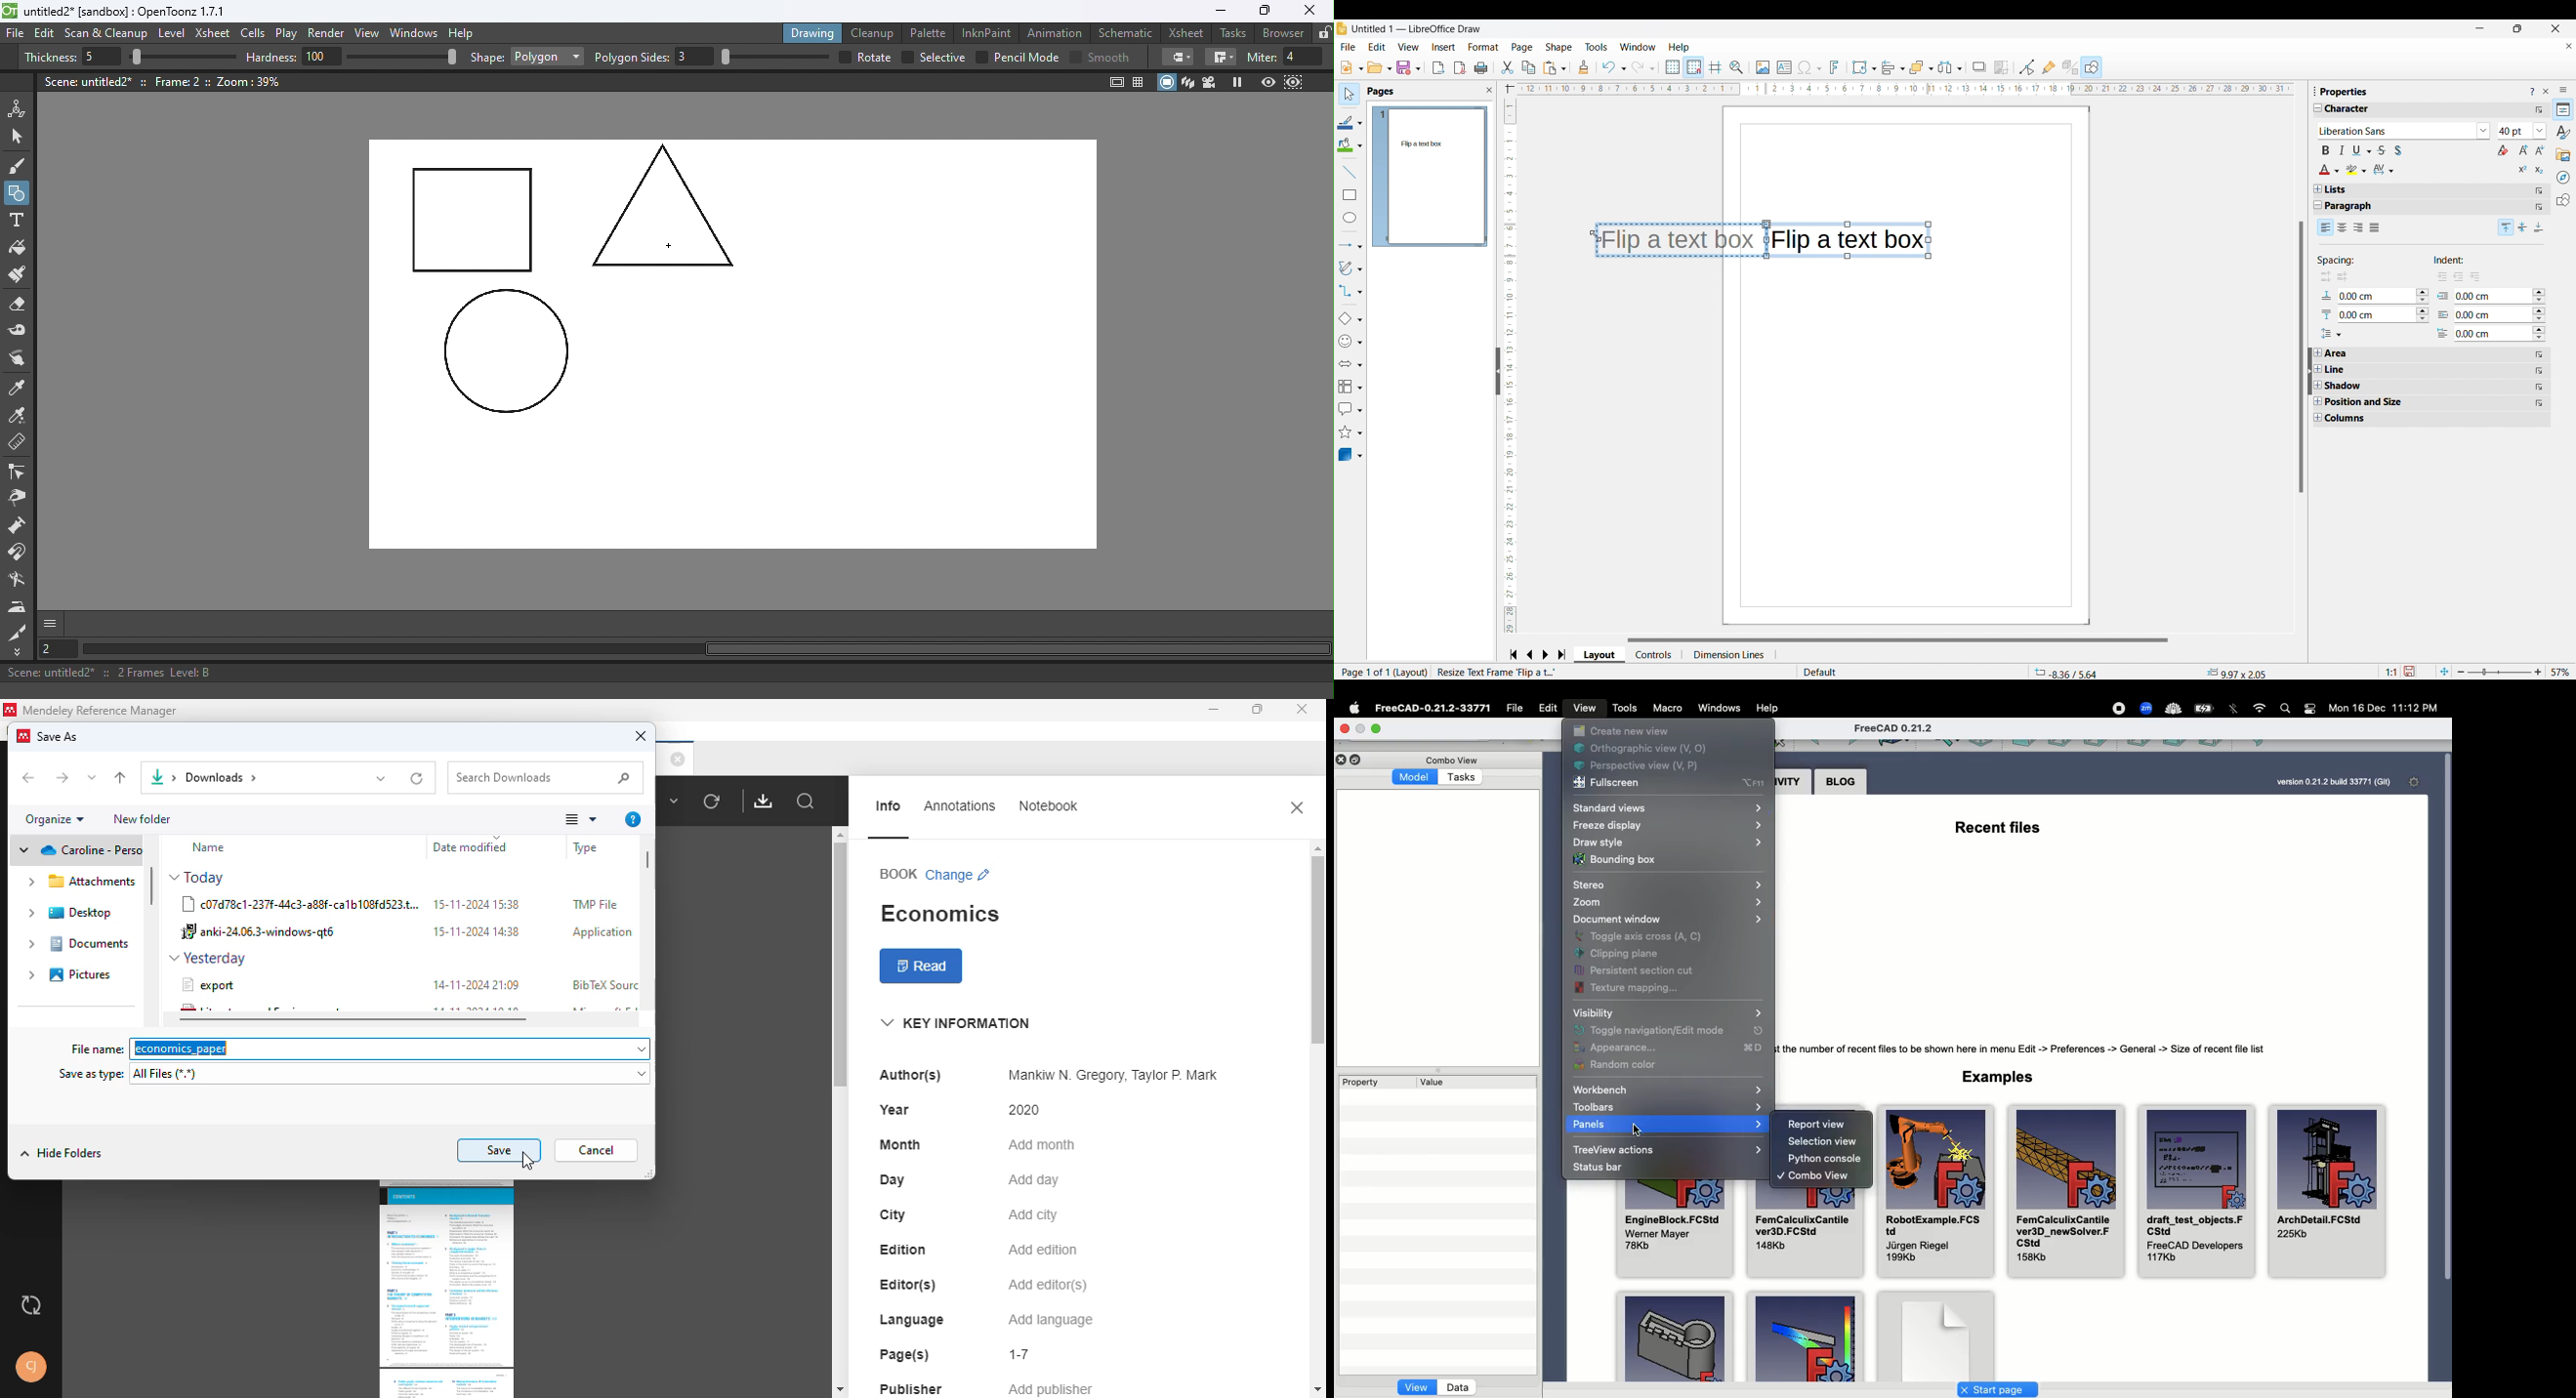 This screenshot has width=2576, height=1400. What do you see at coordinates (17, 501) in the screenshot?
I see `Pinch tool` at bounding box center [17, 501].